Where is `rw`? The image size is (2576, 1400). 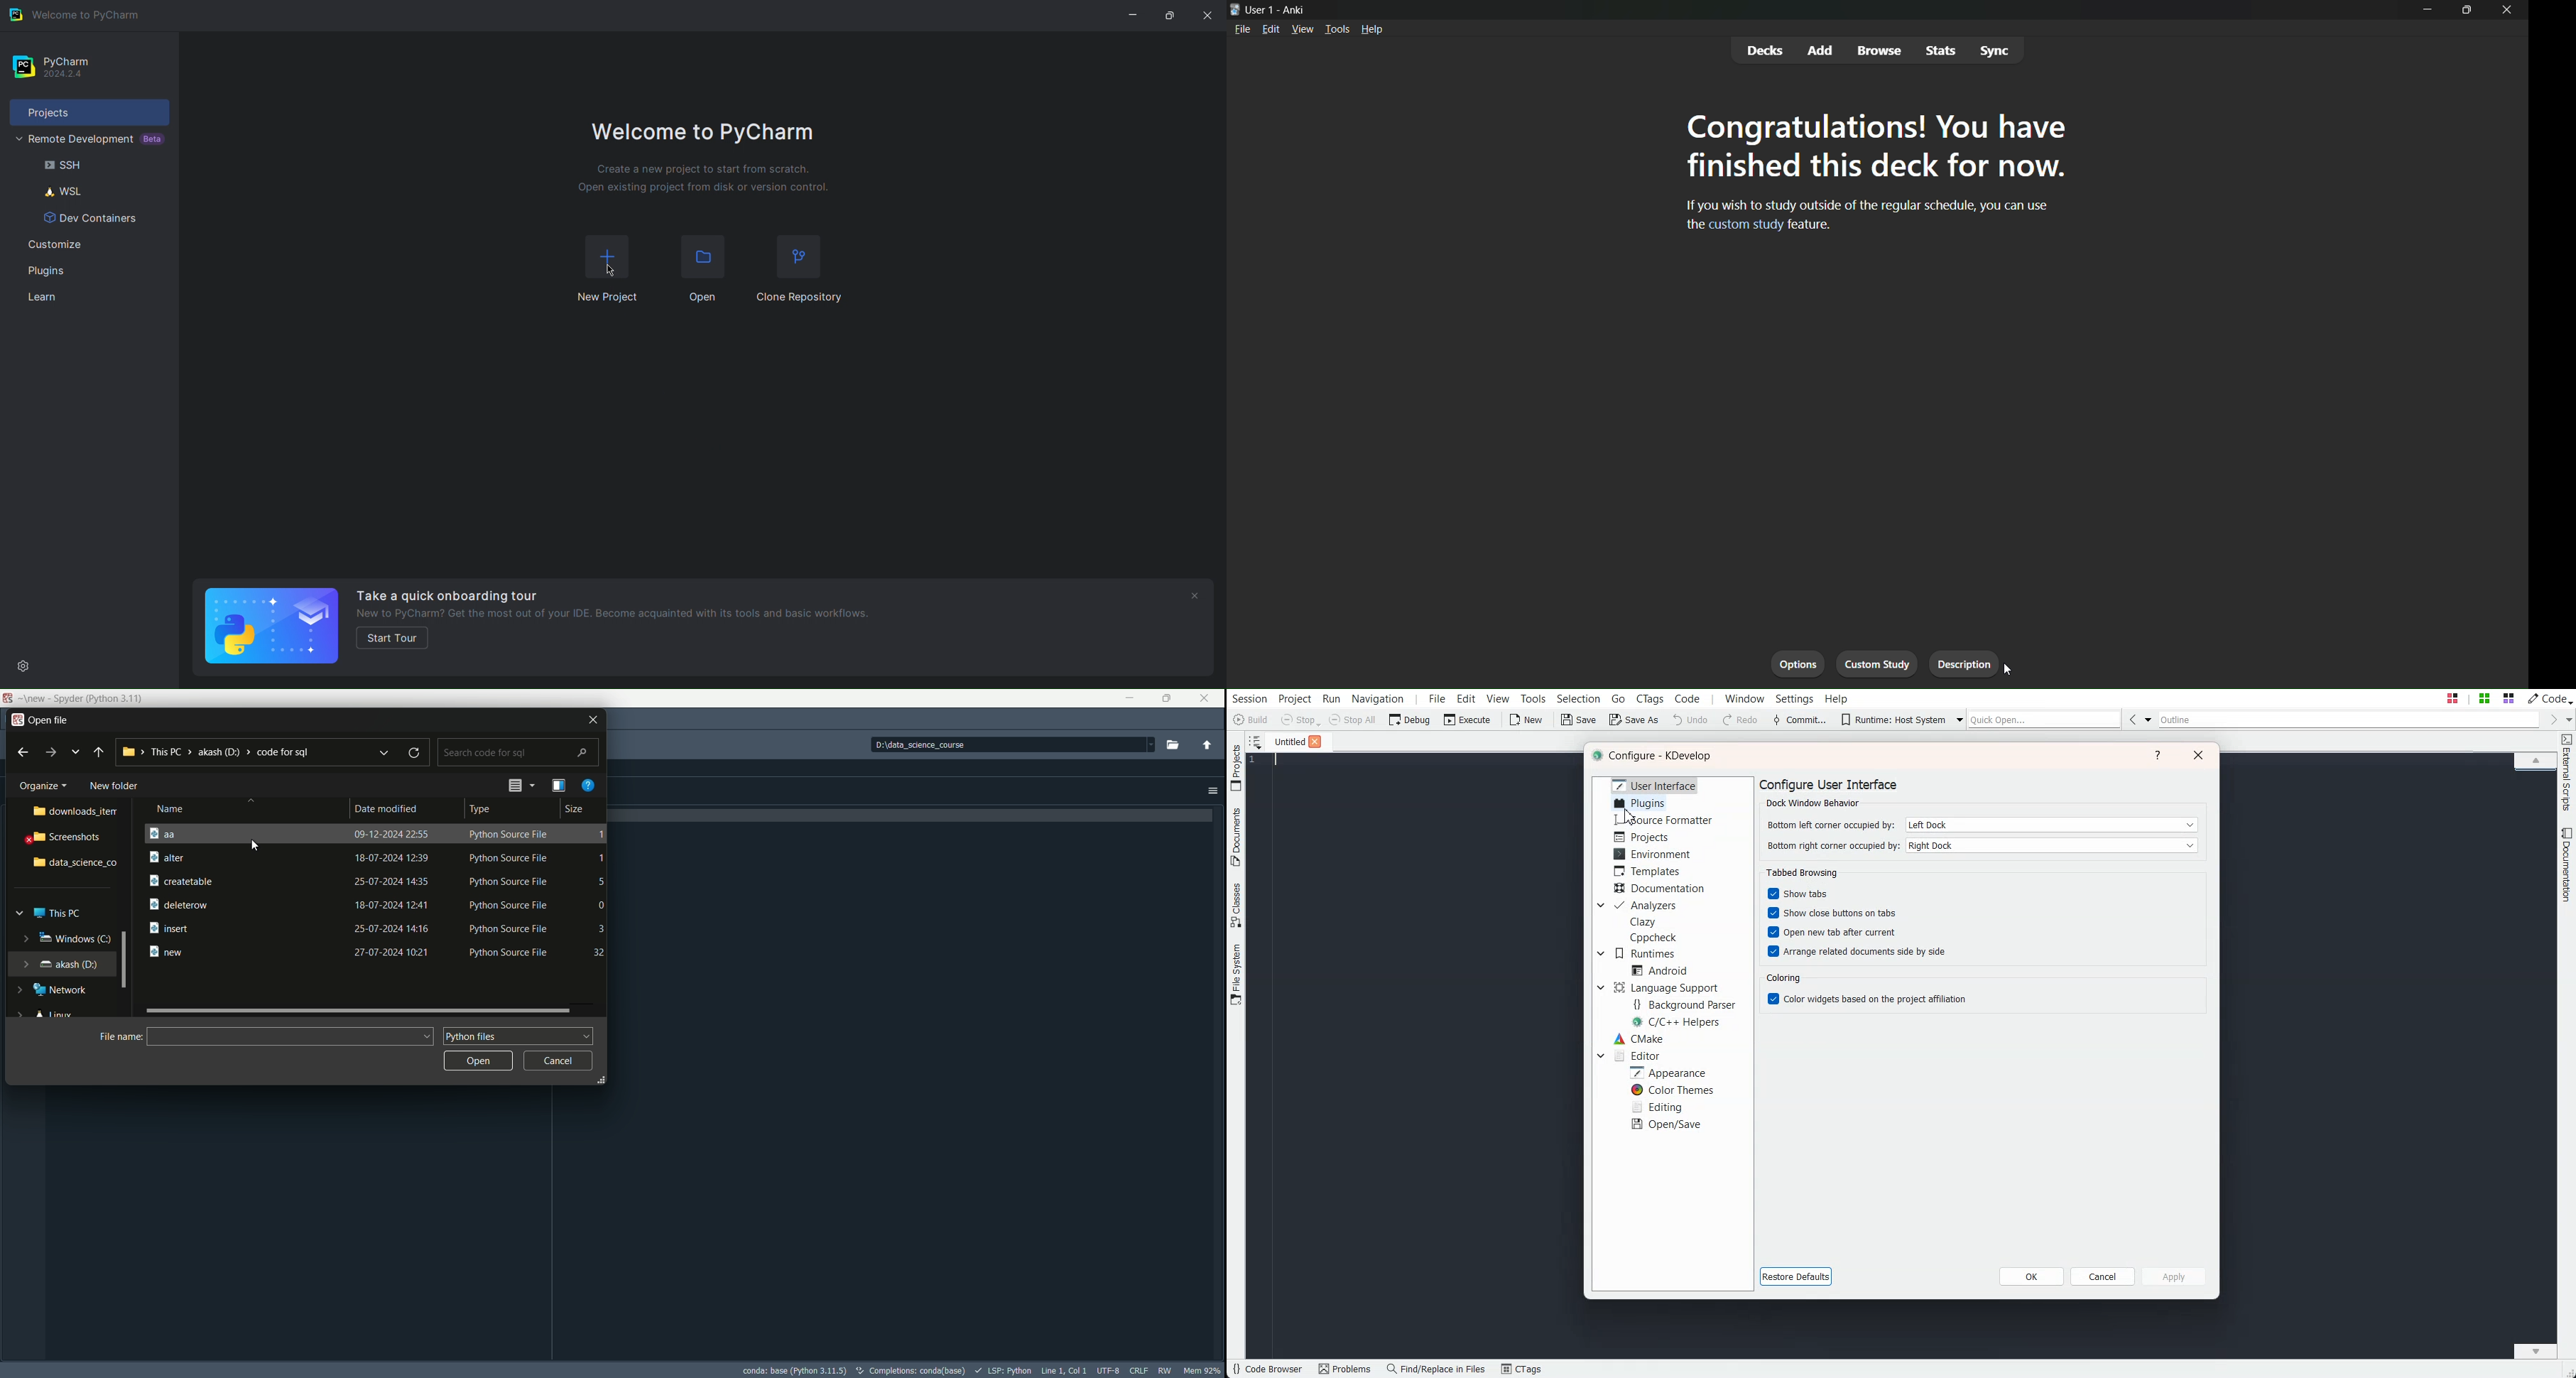 rw is located at coordinates (1165, 1370).